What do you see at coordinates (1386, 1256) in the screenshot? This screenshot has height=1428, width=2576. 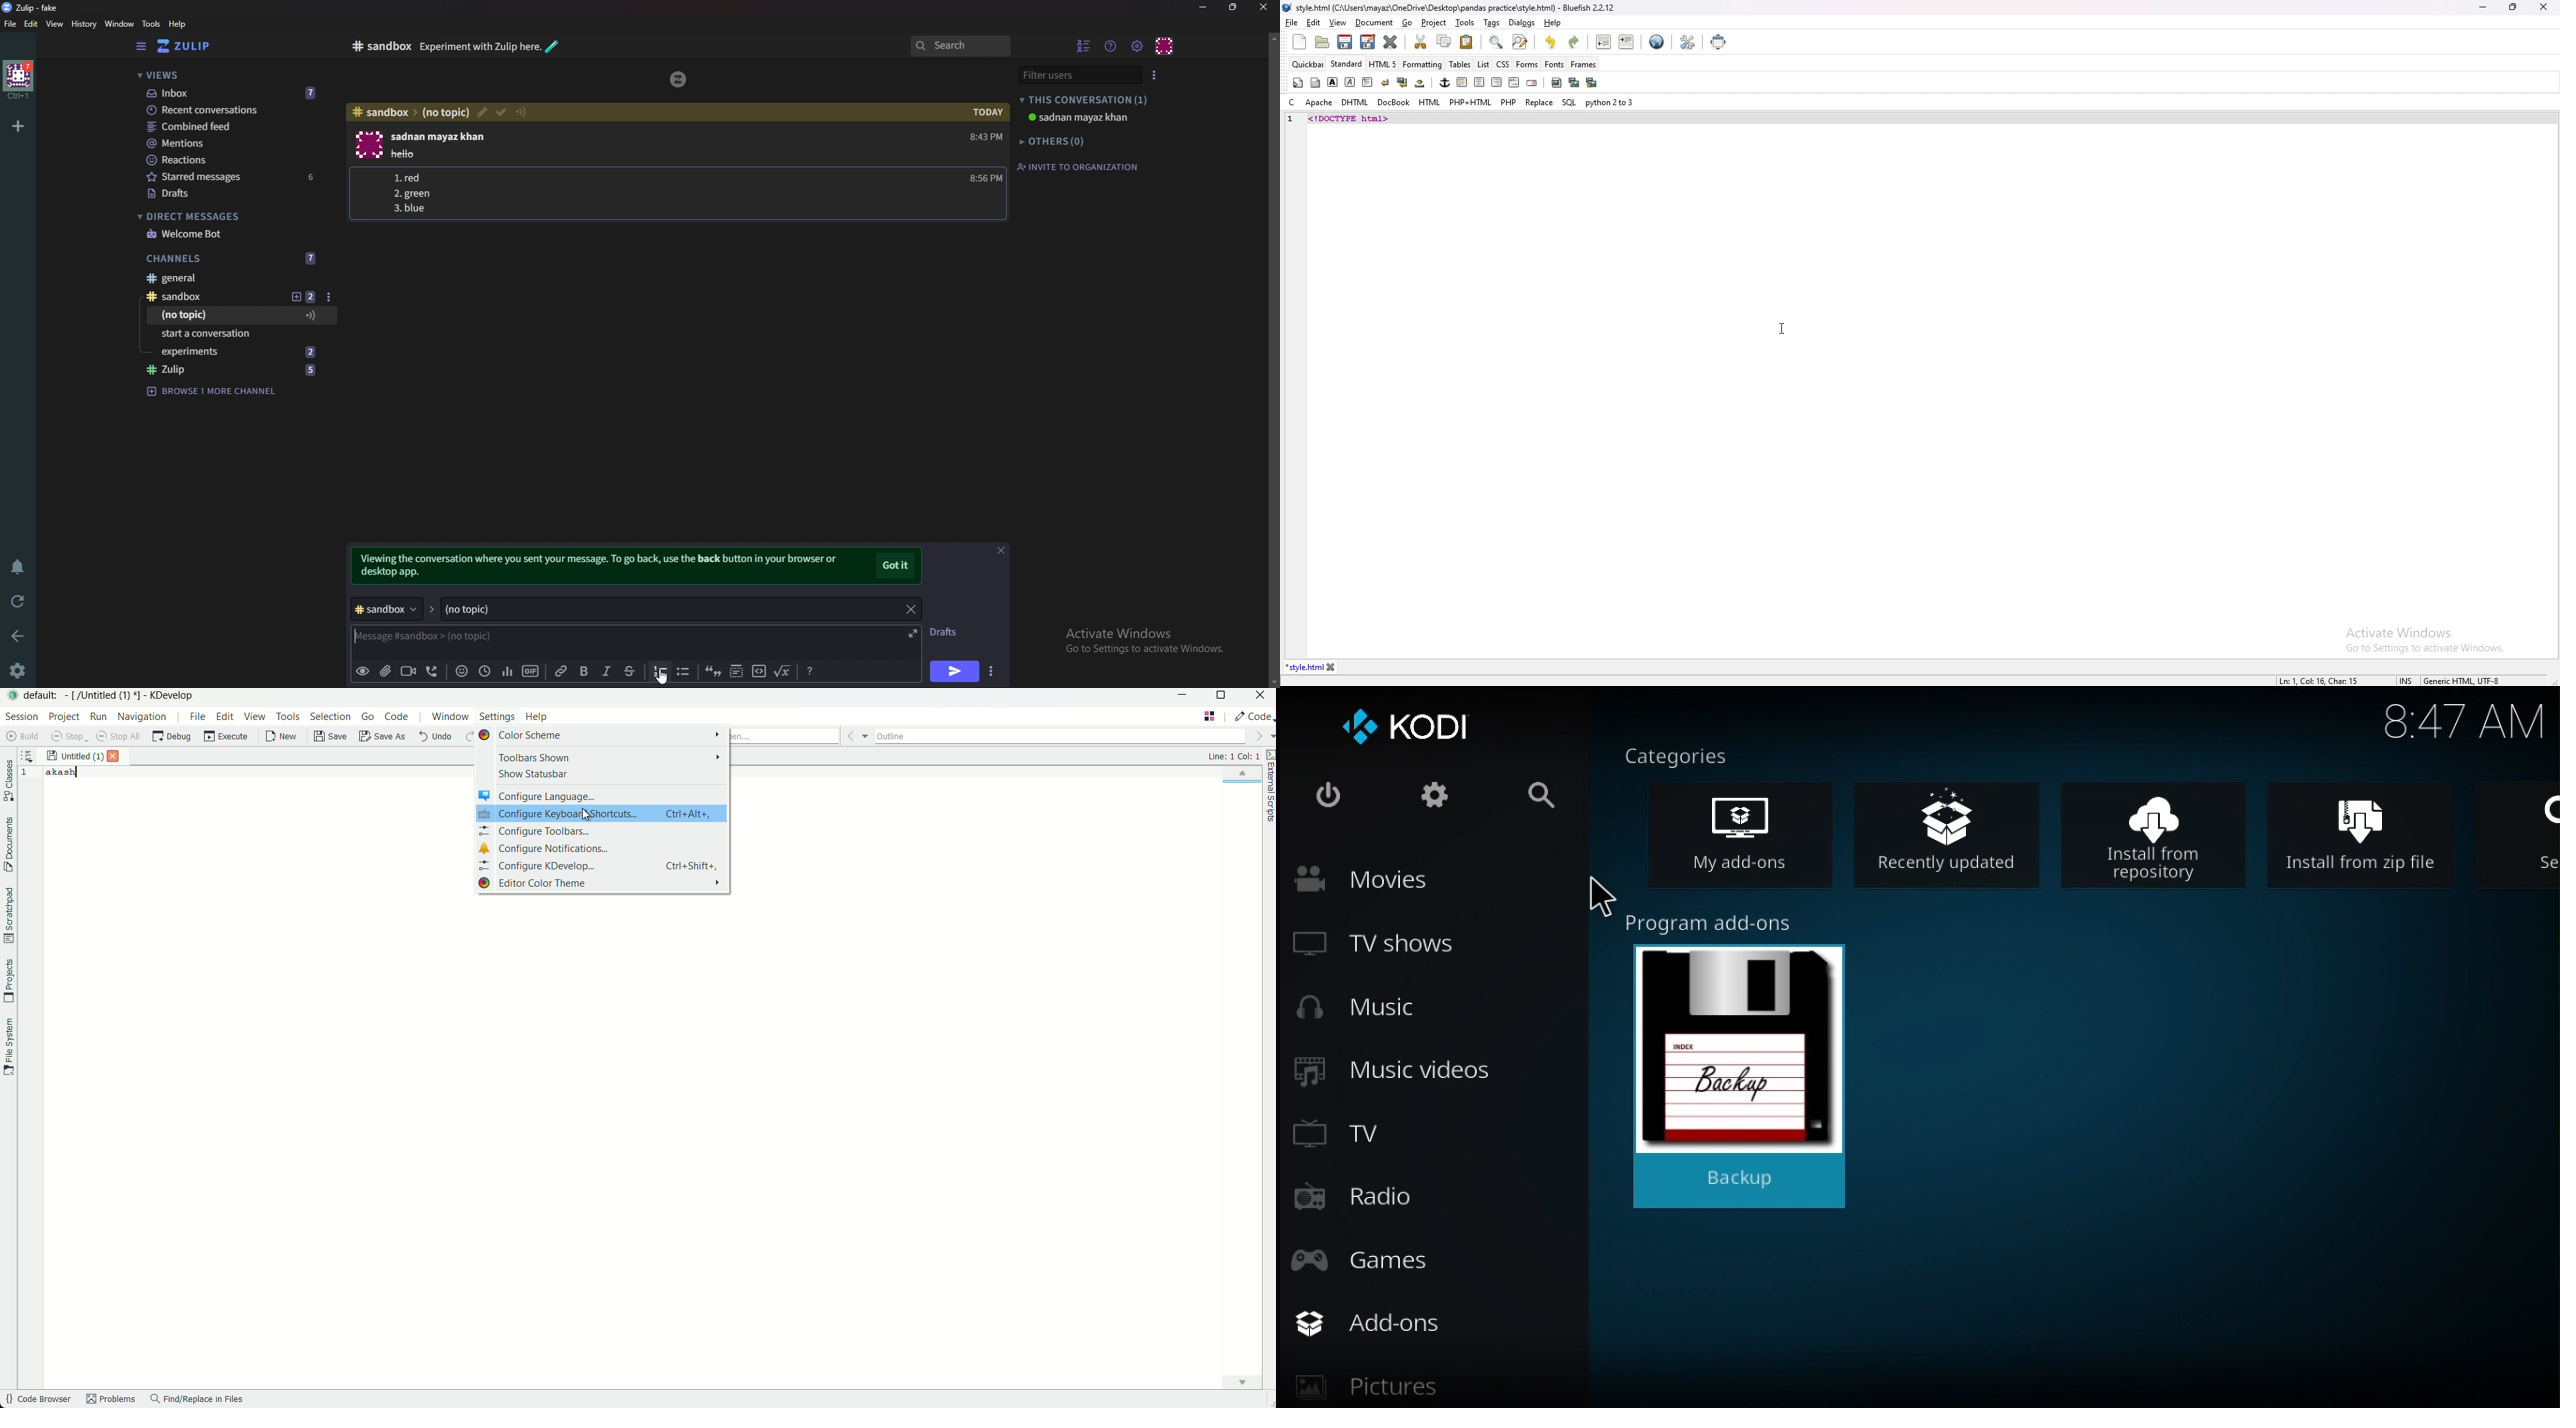 I see `Games` at bounding box center [1386, 1256].